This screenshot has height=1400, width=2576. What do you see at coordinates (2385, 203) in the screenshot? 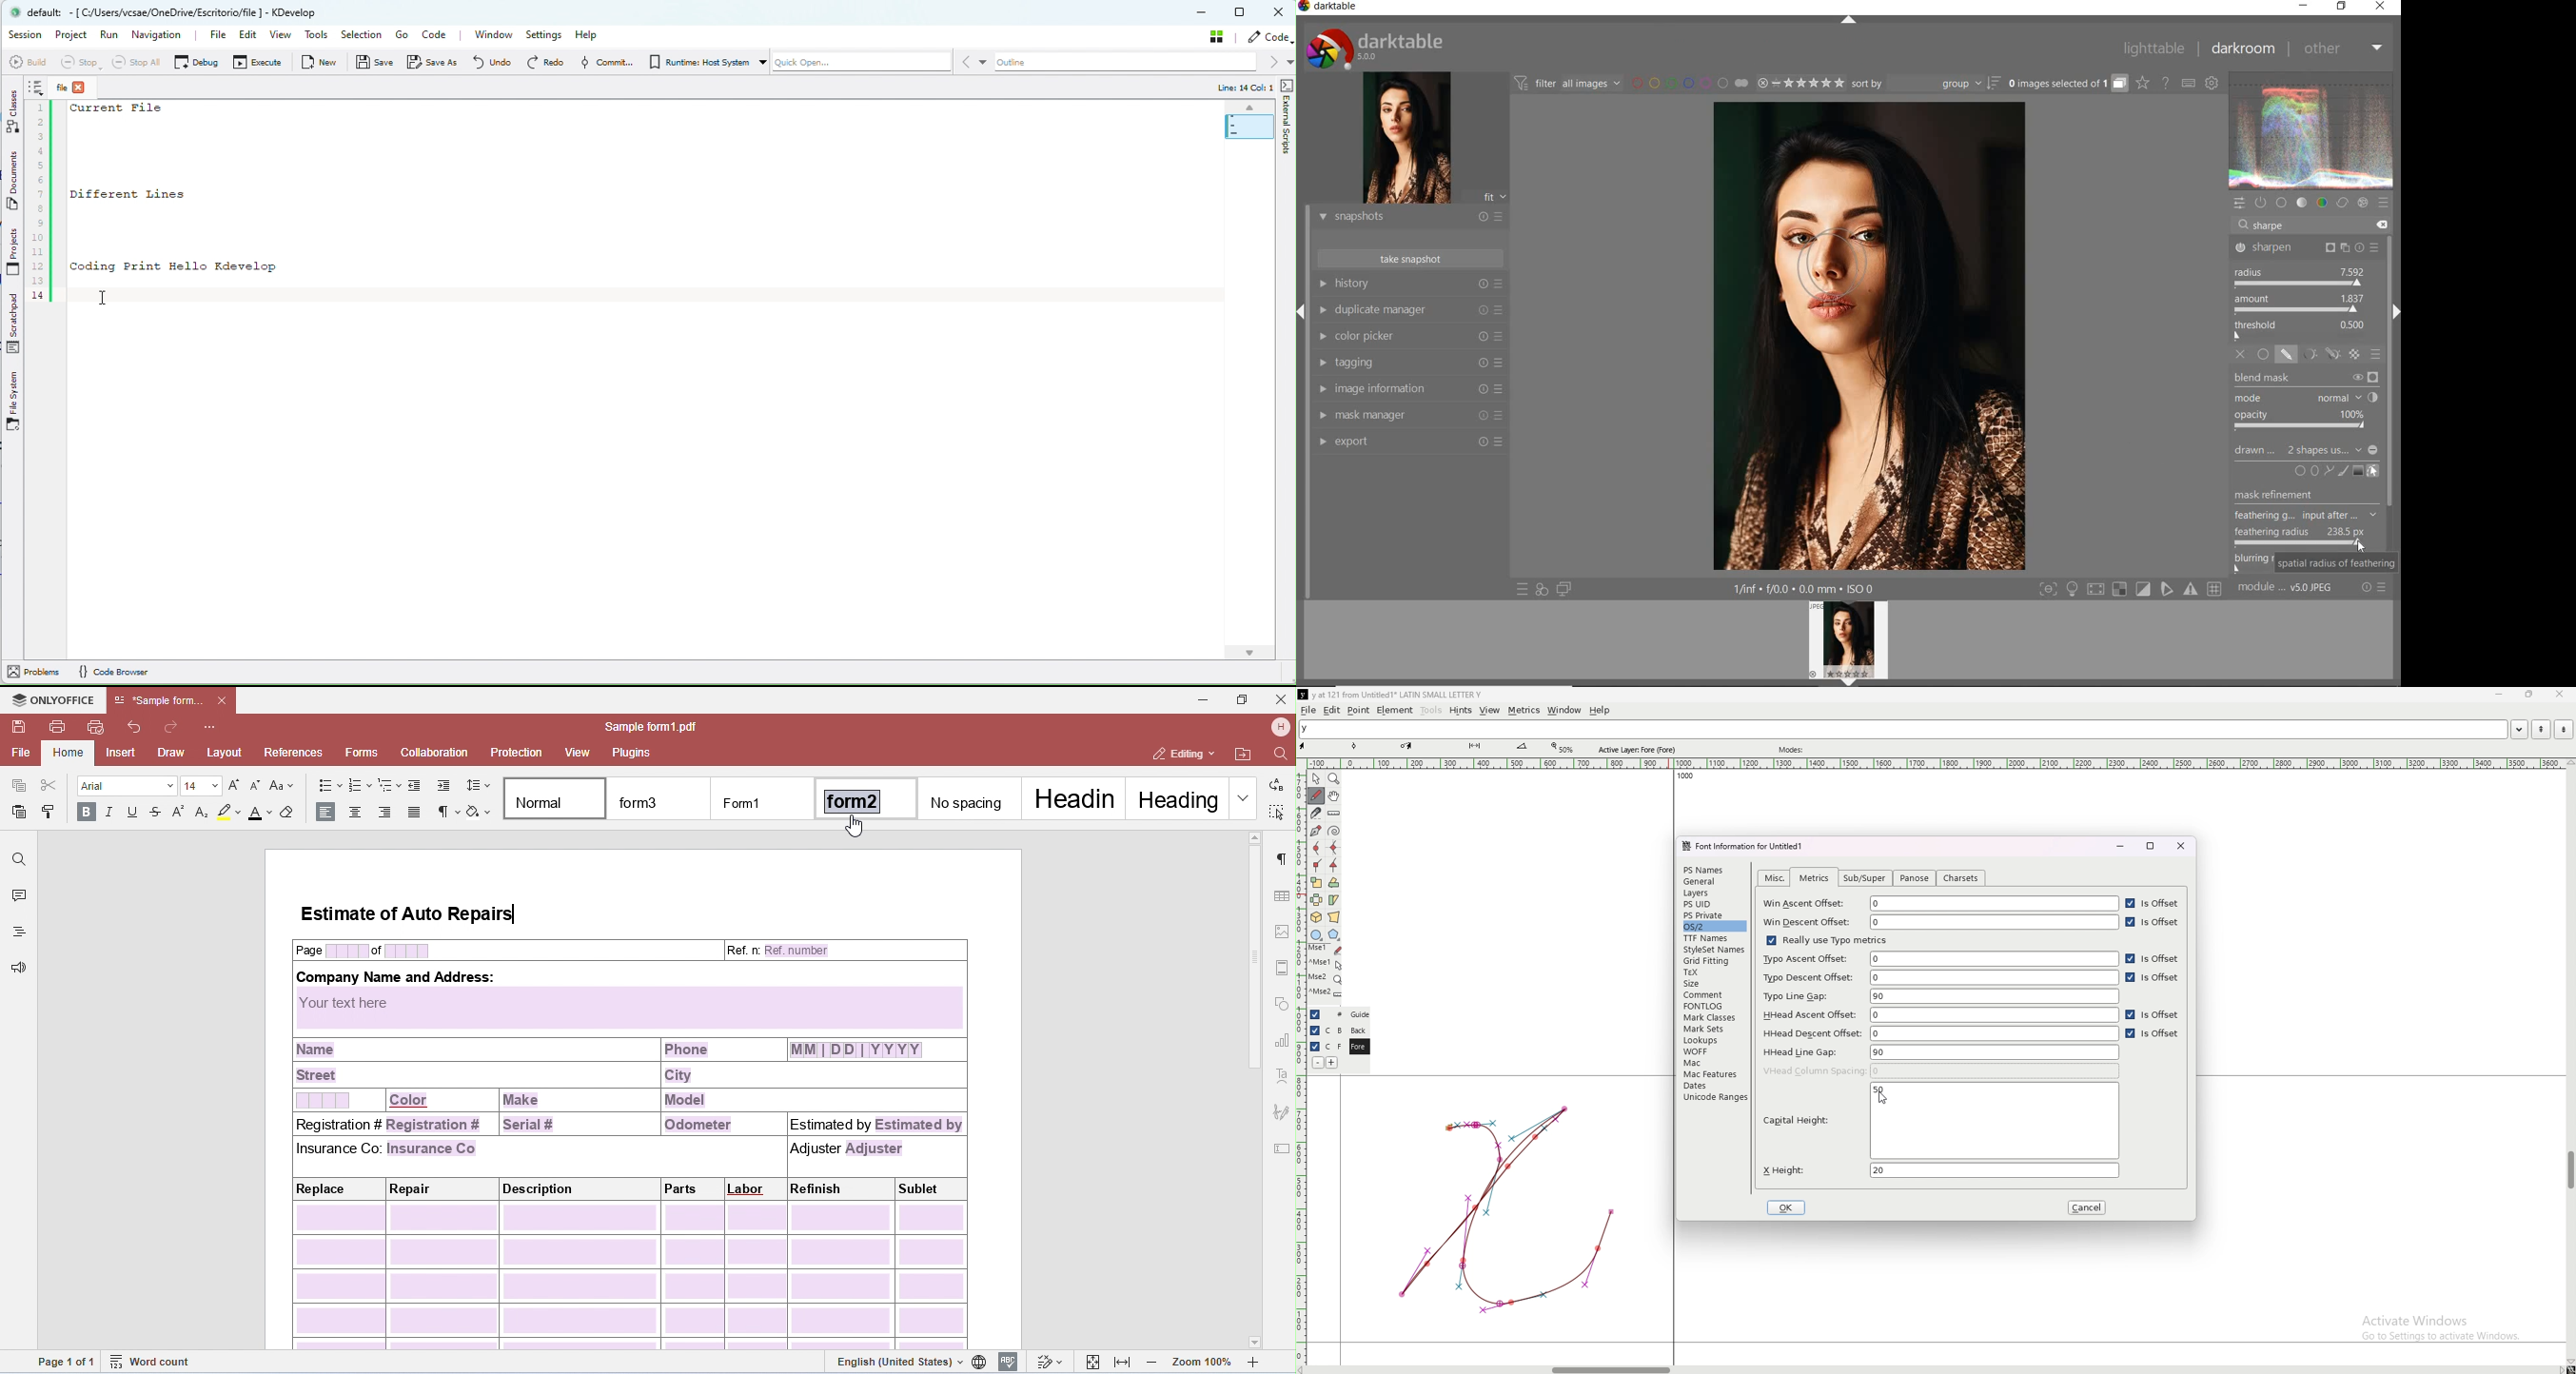
I see `sign ` at bounding box center [2385, 203].